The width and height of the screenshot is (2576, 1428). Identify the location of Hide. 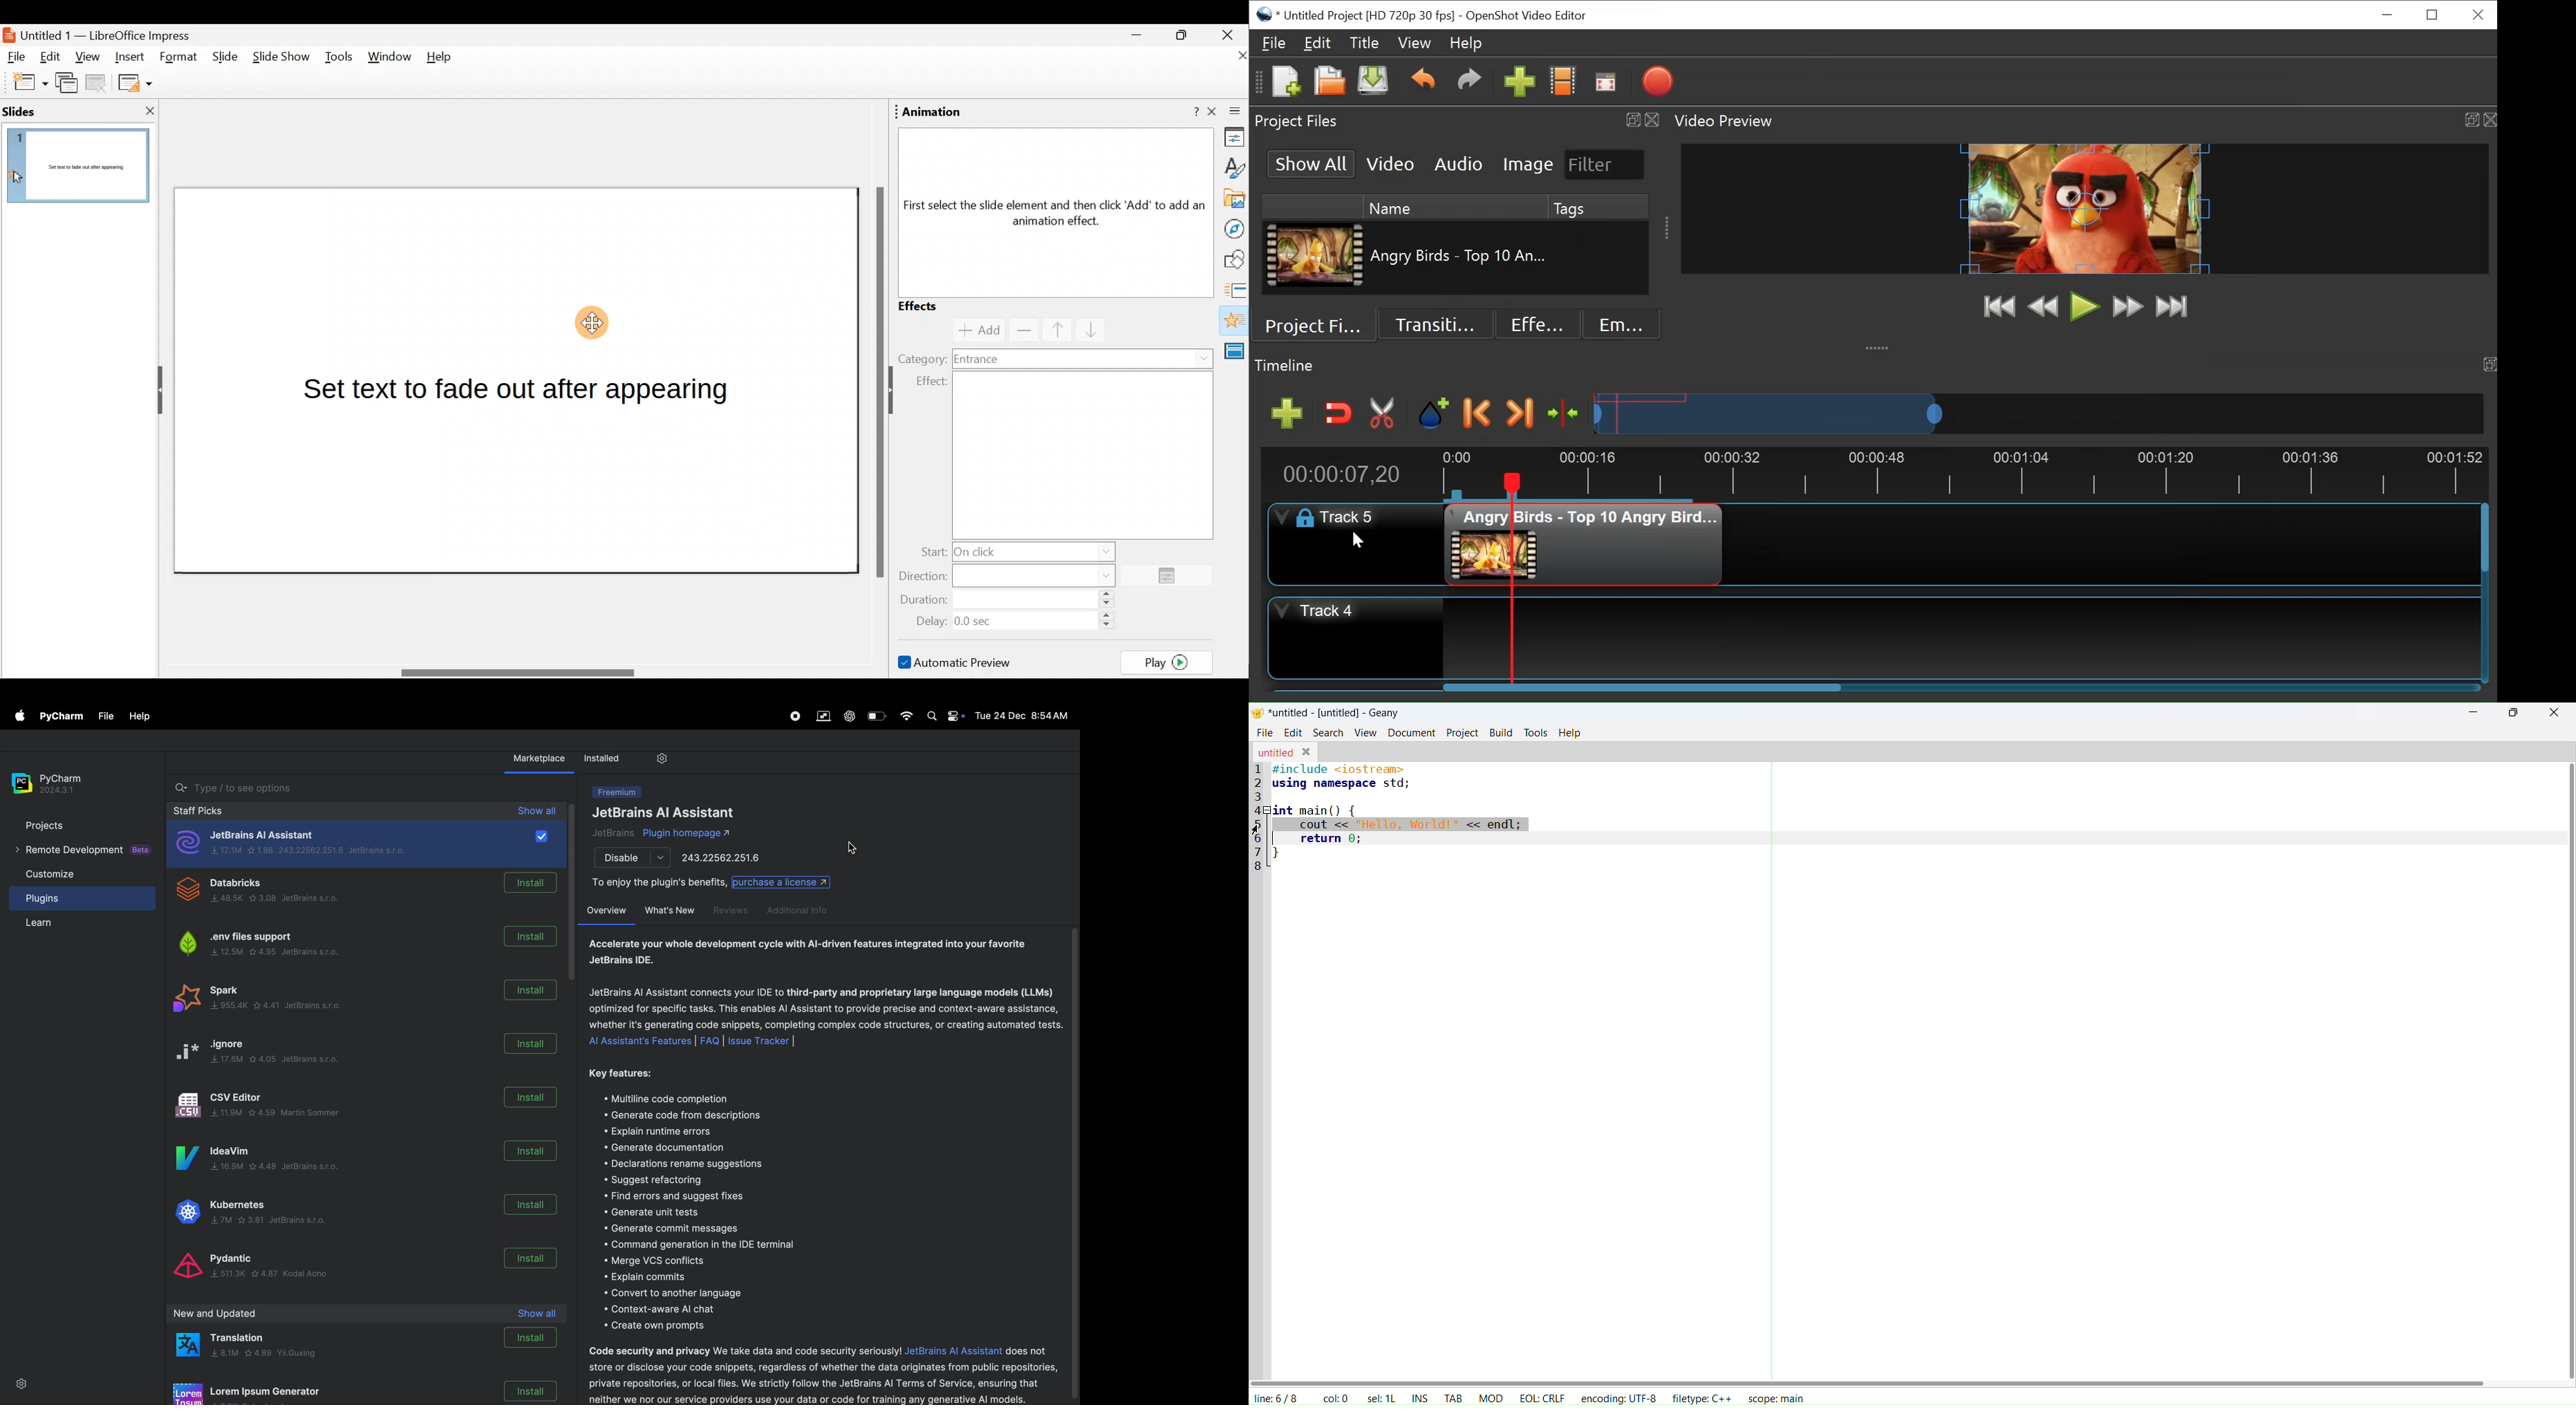
(155, 391).